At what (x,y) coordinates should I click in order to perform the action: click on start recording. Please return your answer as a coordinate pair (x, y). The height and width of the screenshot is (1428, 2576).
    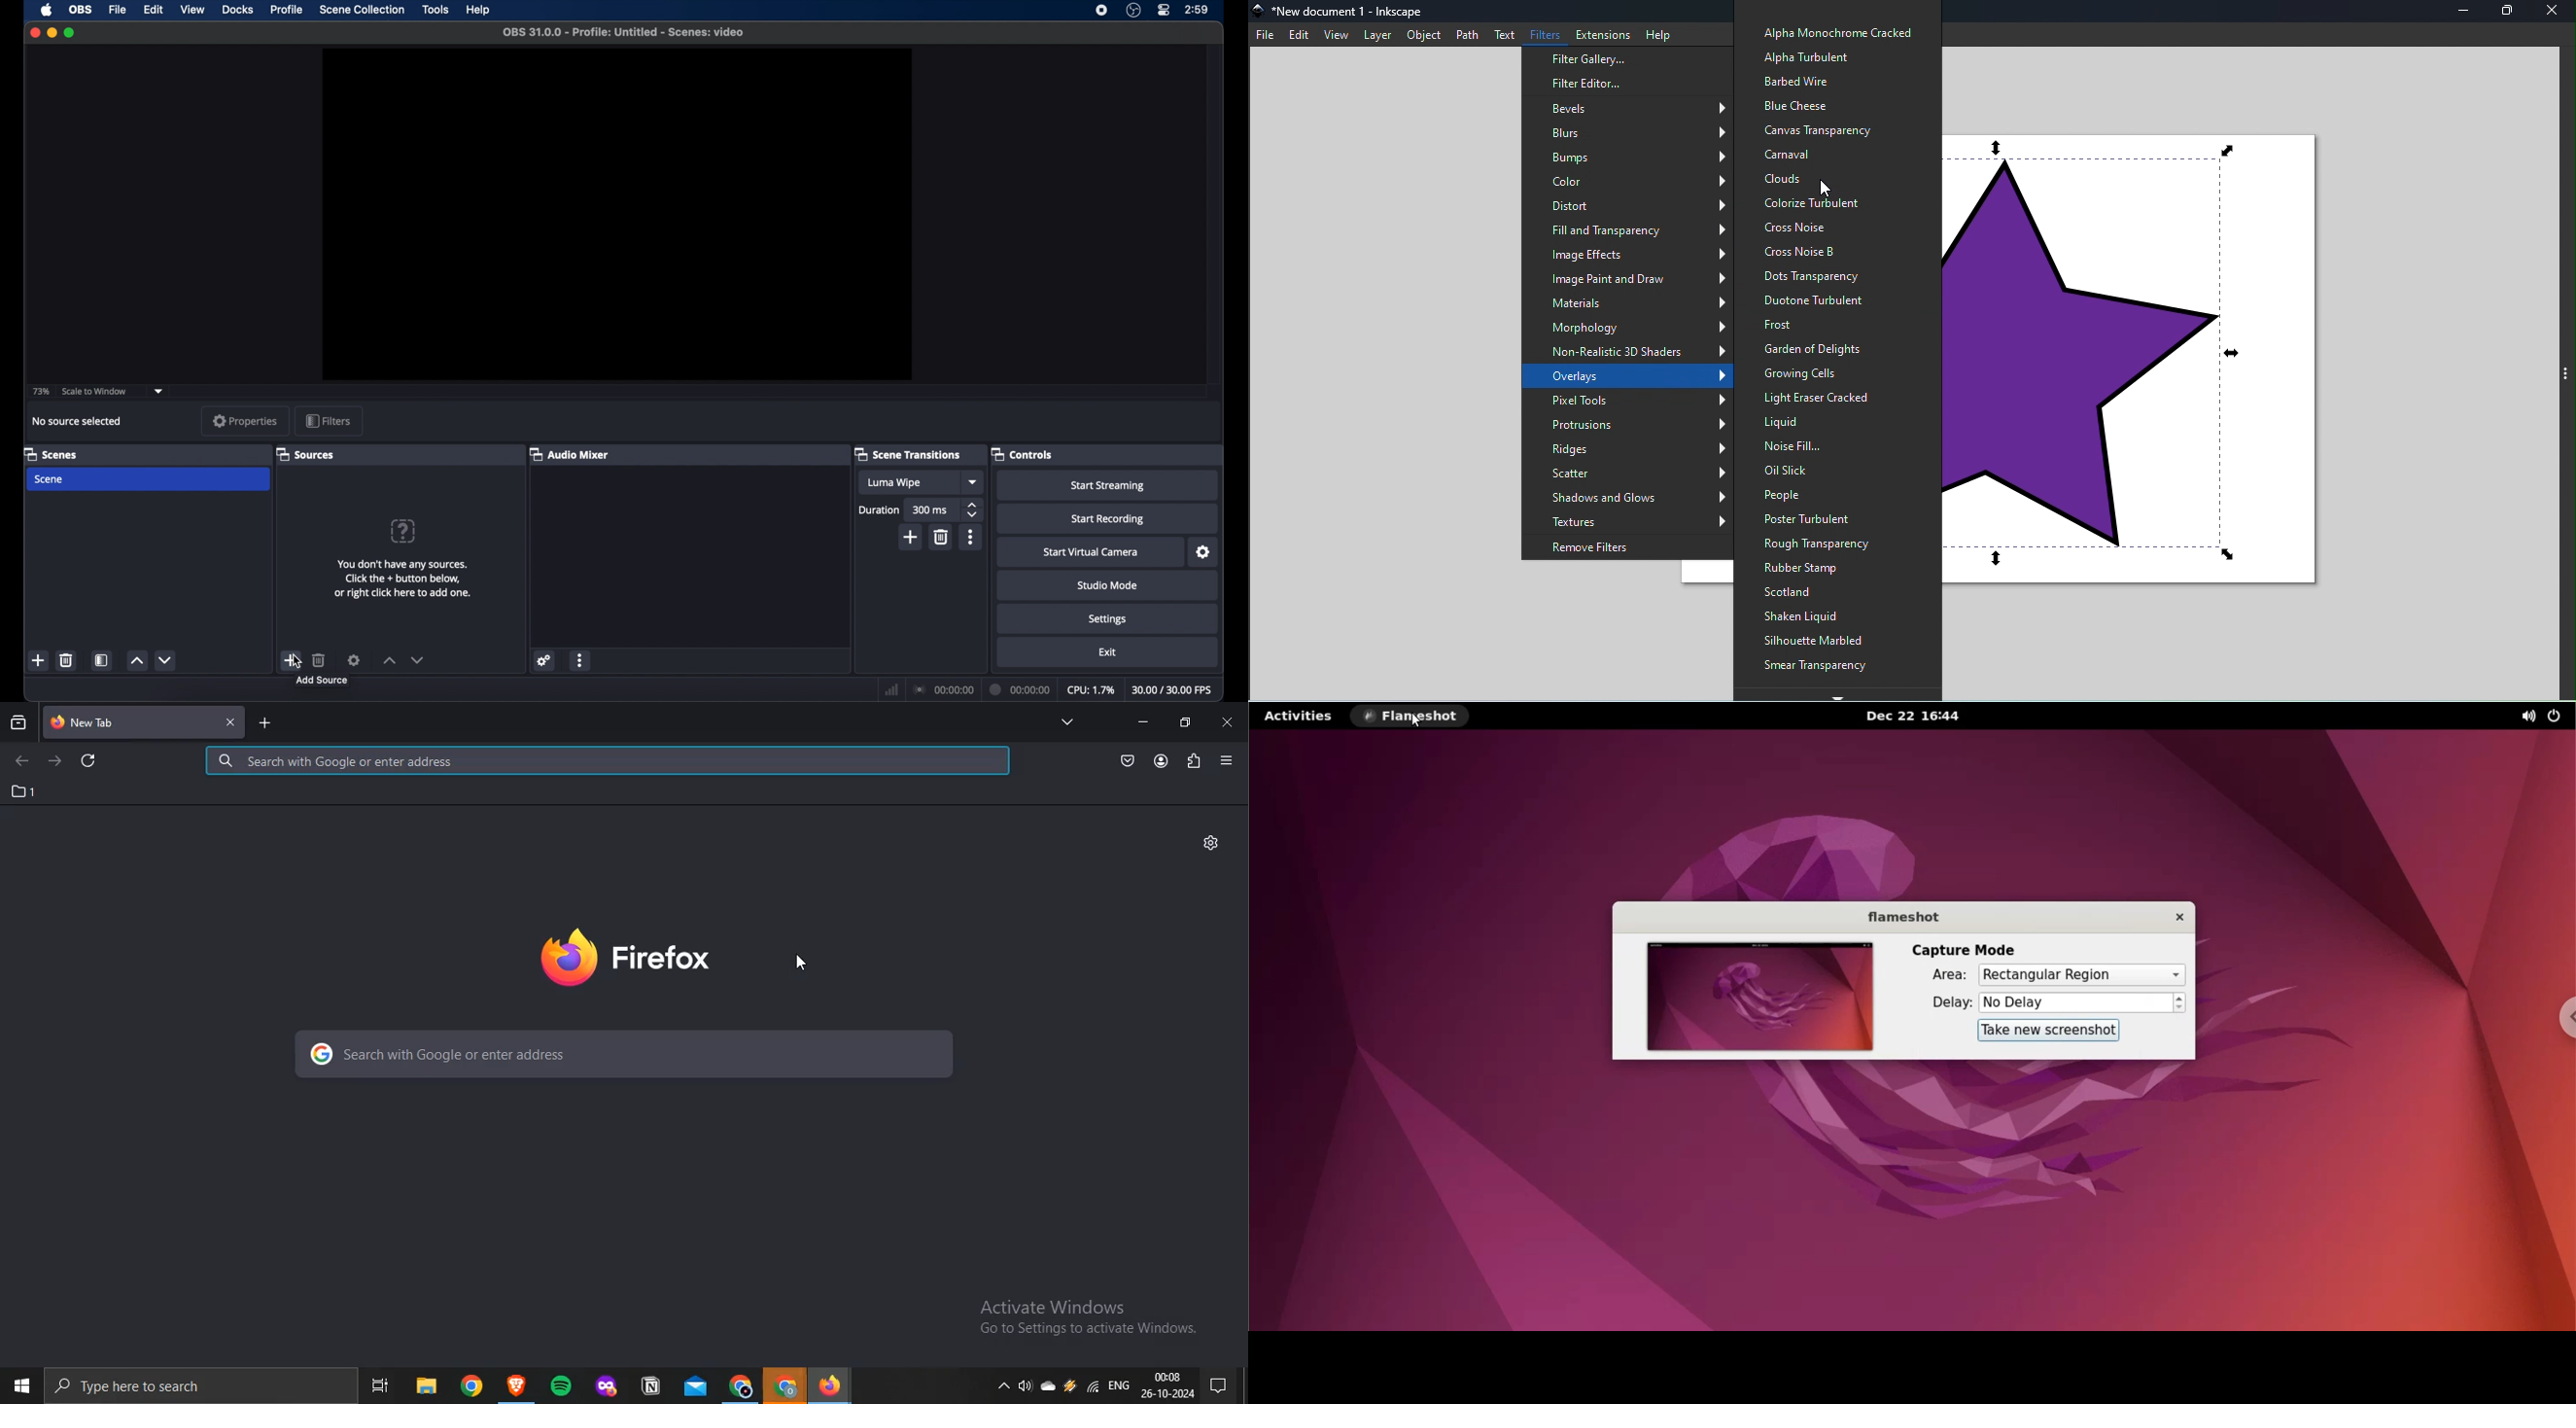
    Looking at the image, I should click on (1108, 519).